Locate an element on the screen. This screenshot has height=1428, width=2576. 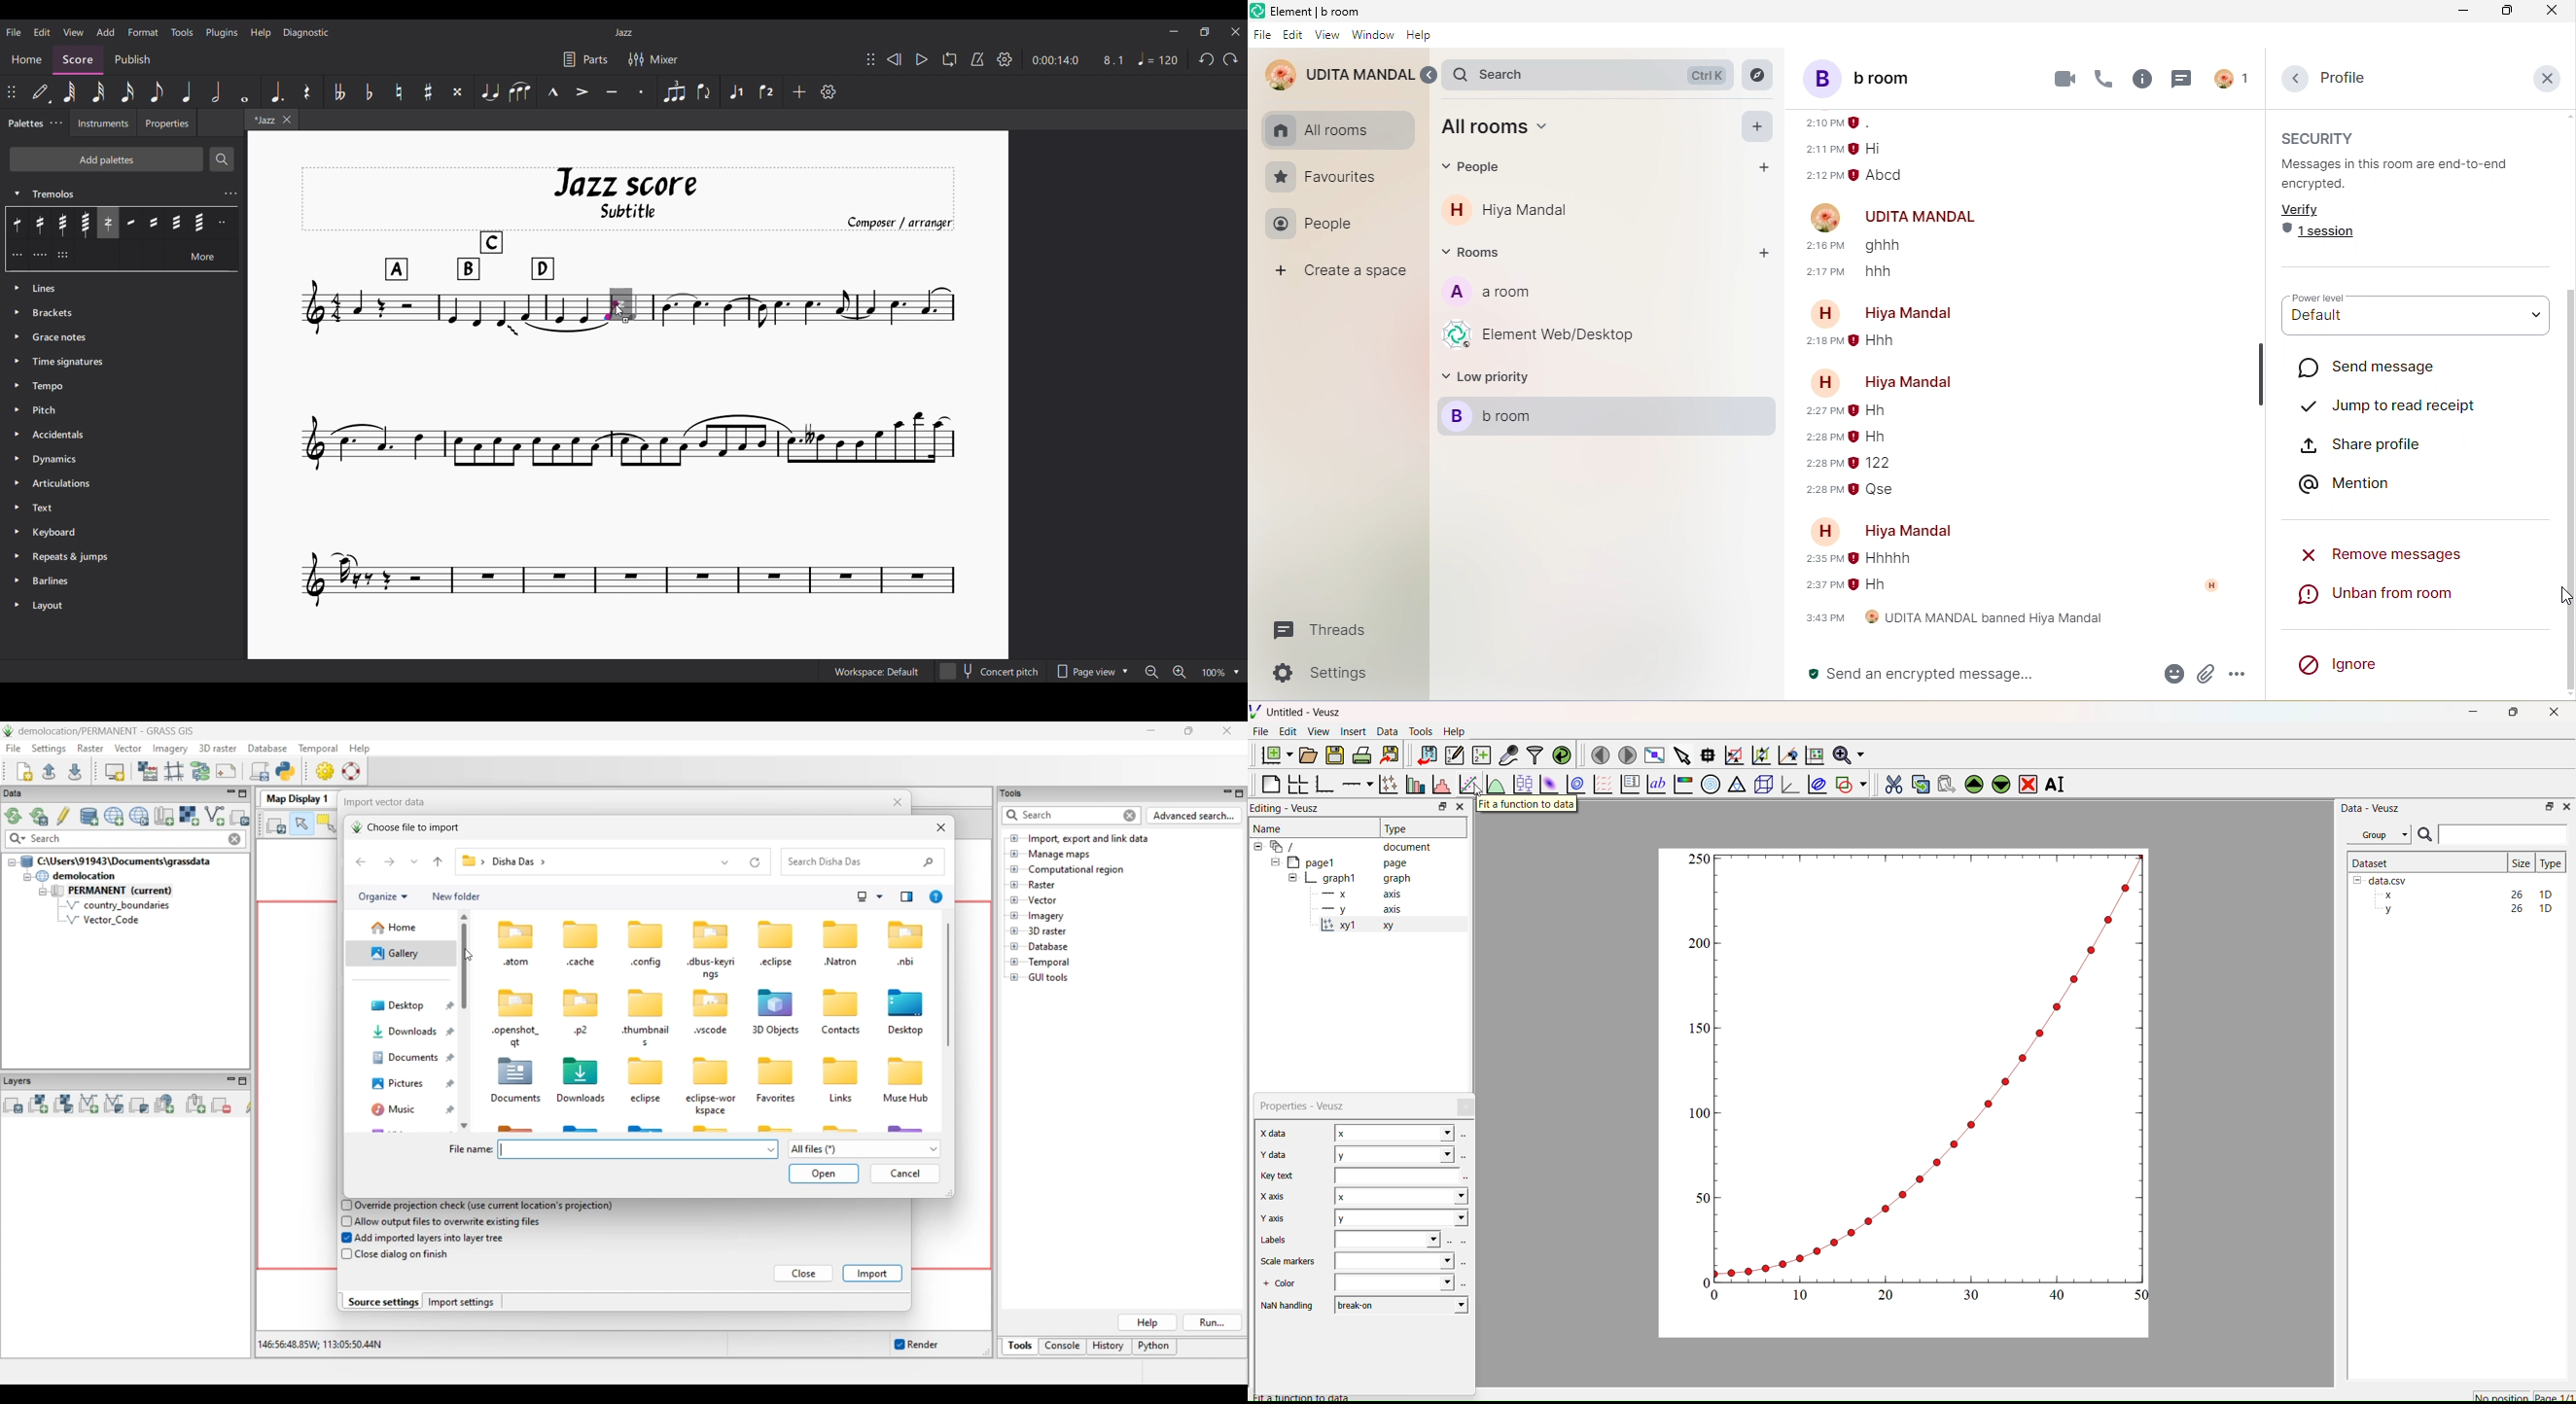
Metronome is located at coordinates (978, 59).